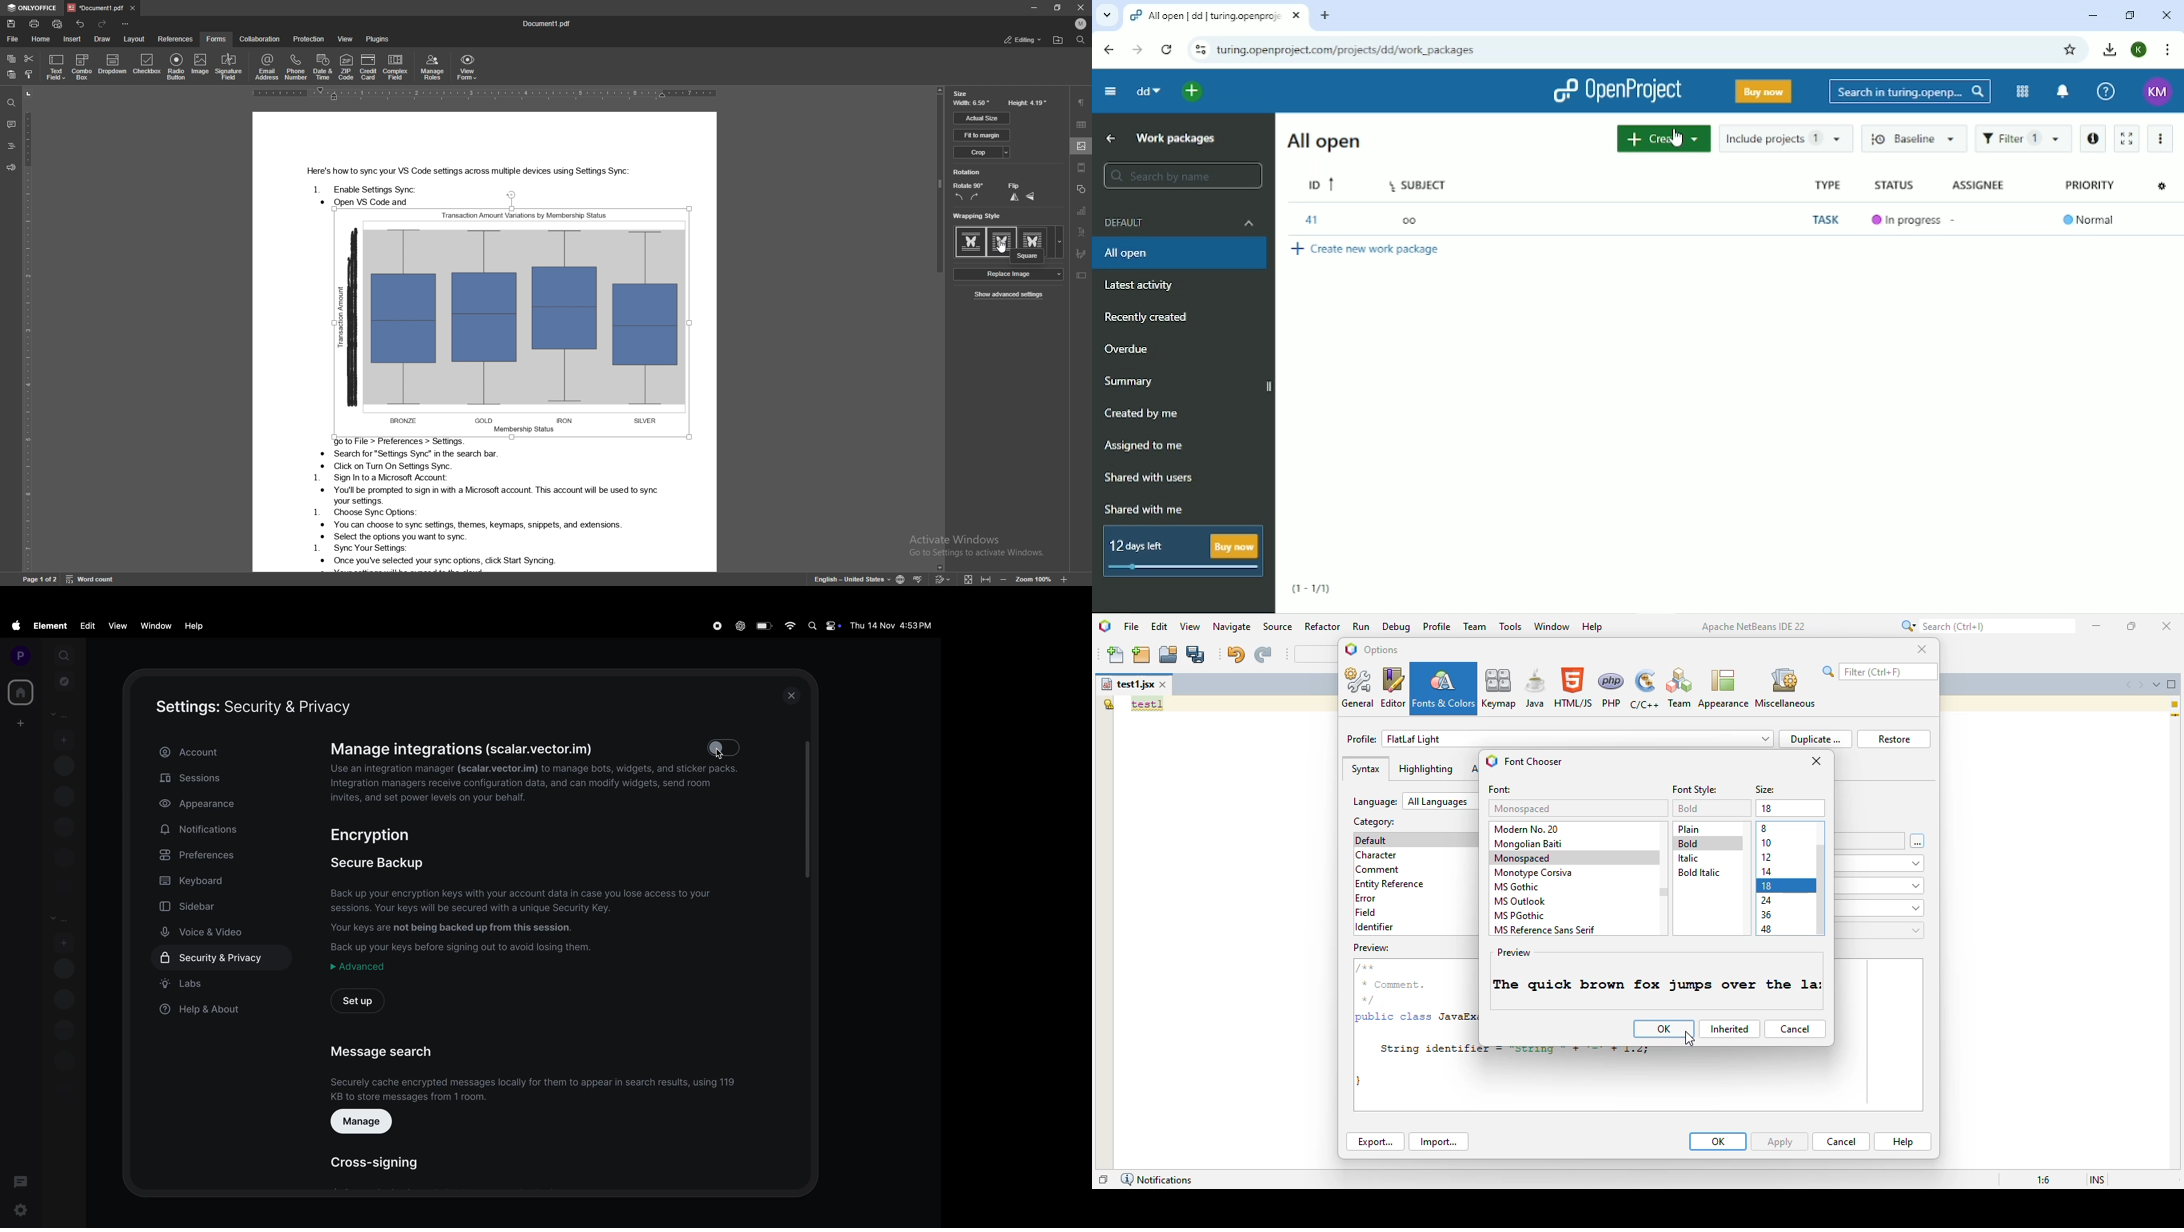 This screenshot has height=1232, width=2184. What do you see at coordinates (32, 7) in the screenshot?
I see `onlyoffice` at bounding box center [32, 7].